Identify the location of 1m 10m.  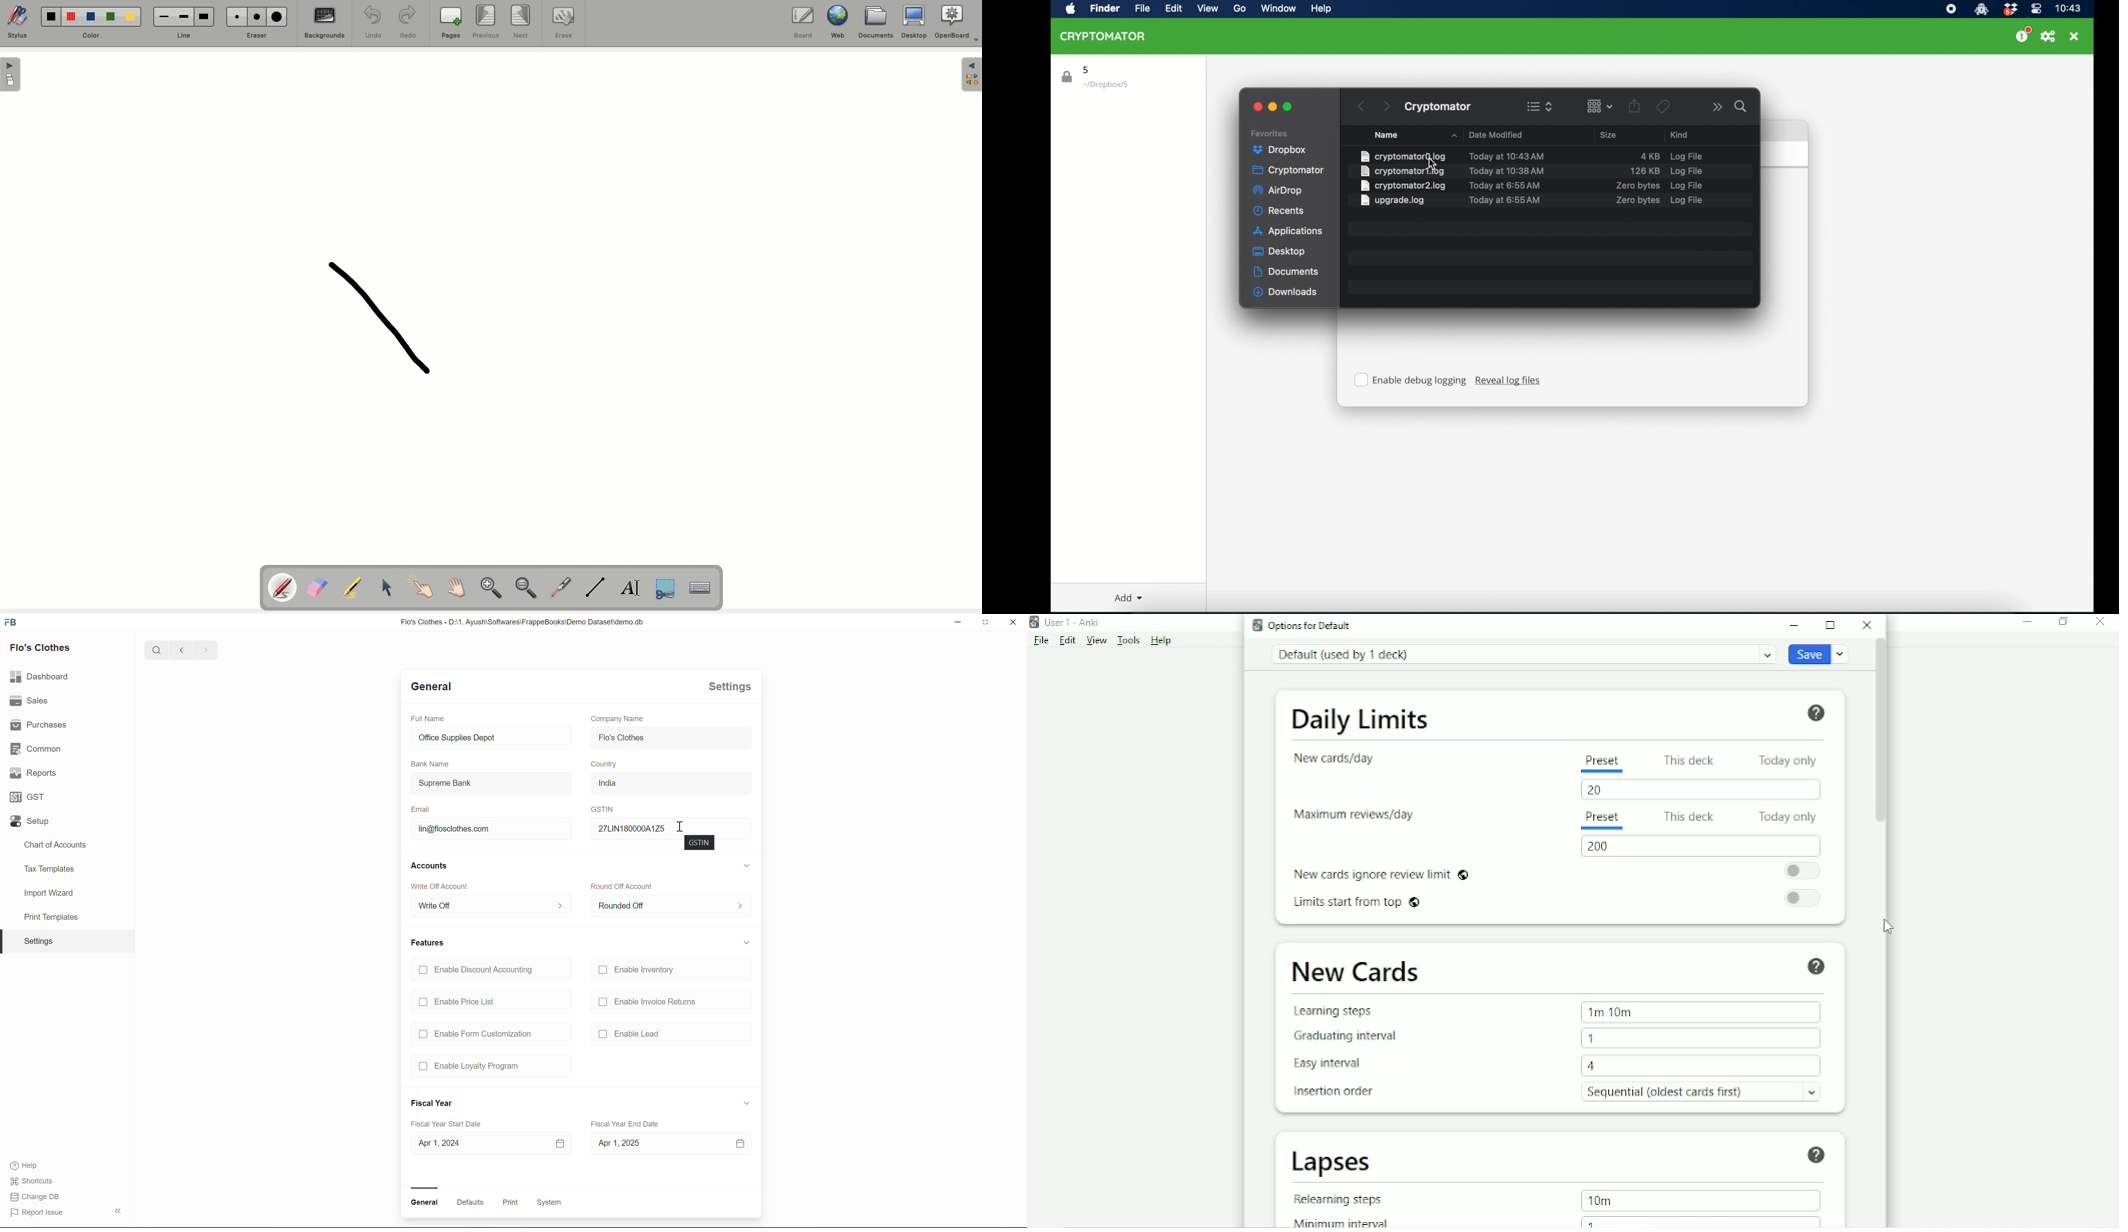
(1611, 1012).